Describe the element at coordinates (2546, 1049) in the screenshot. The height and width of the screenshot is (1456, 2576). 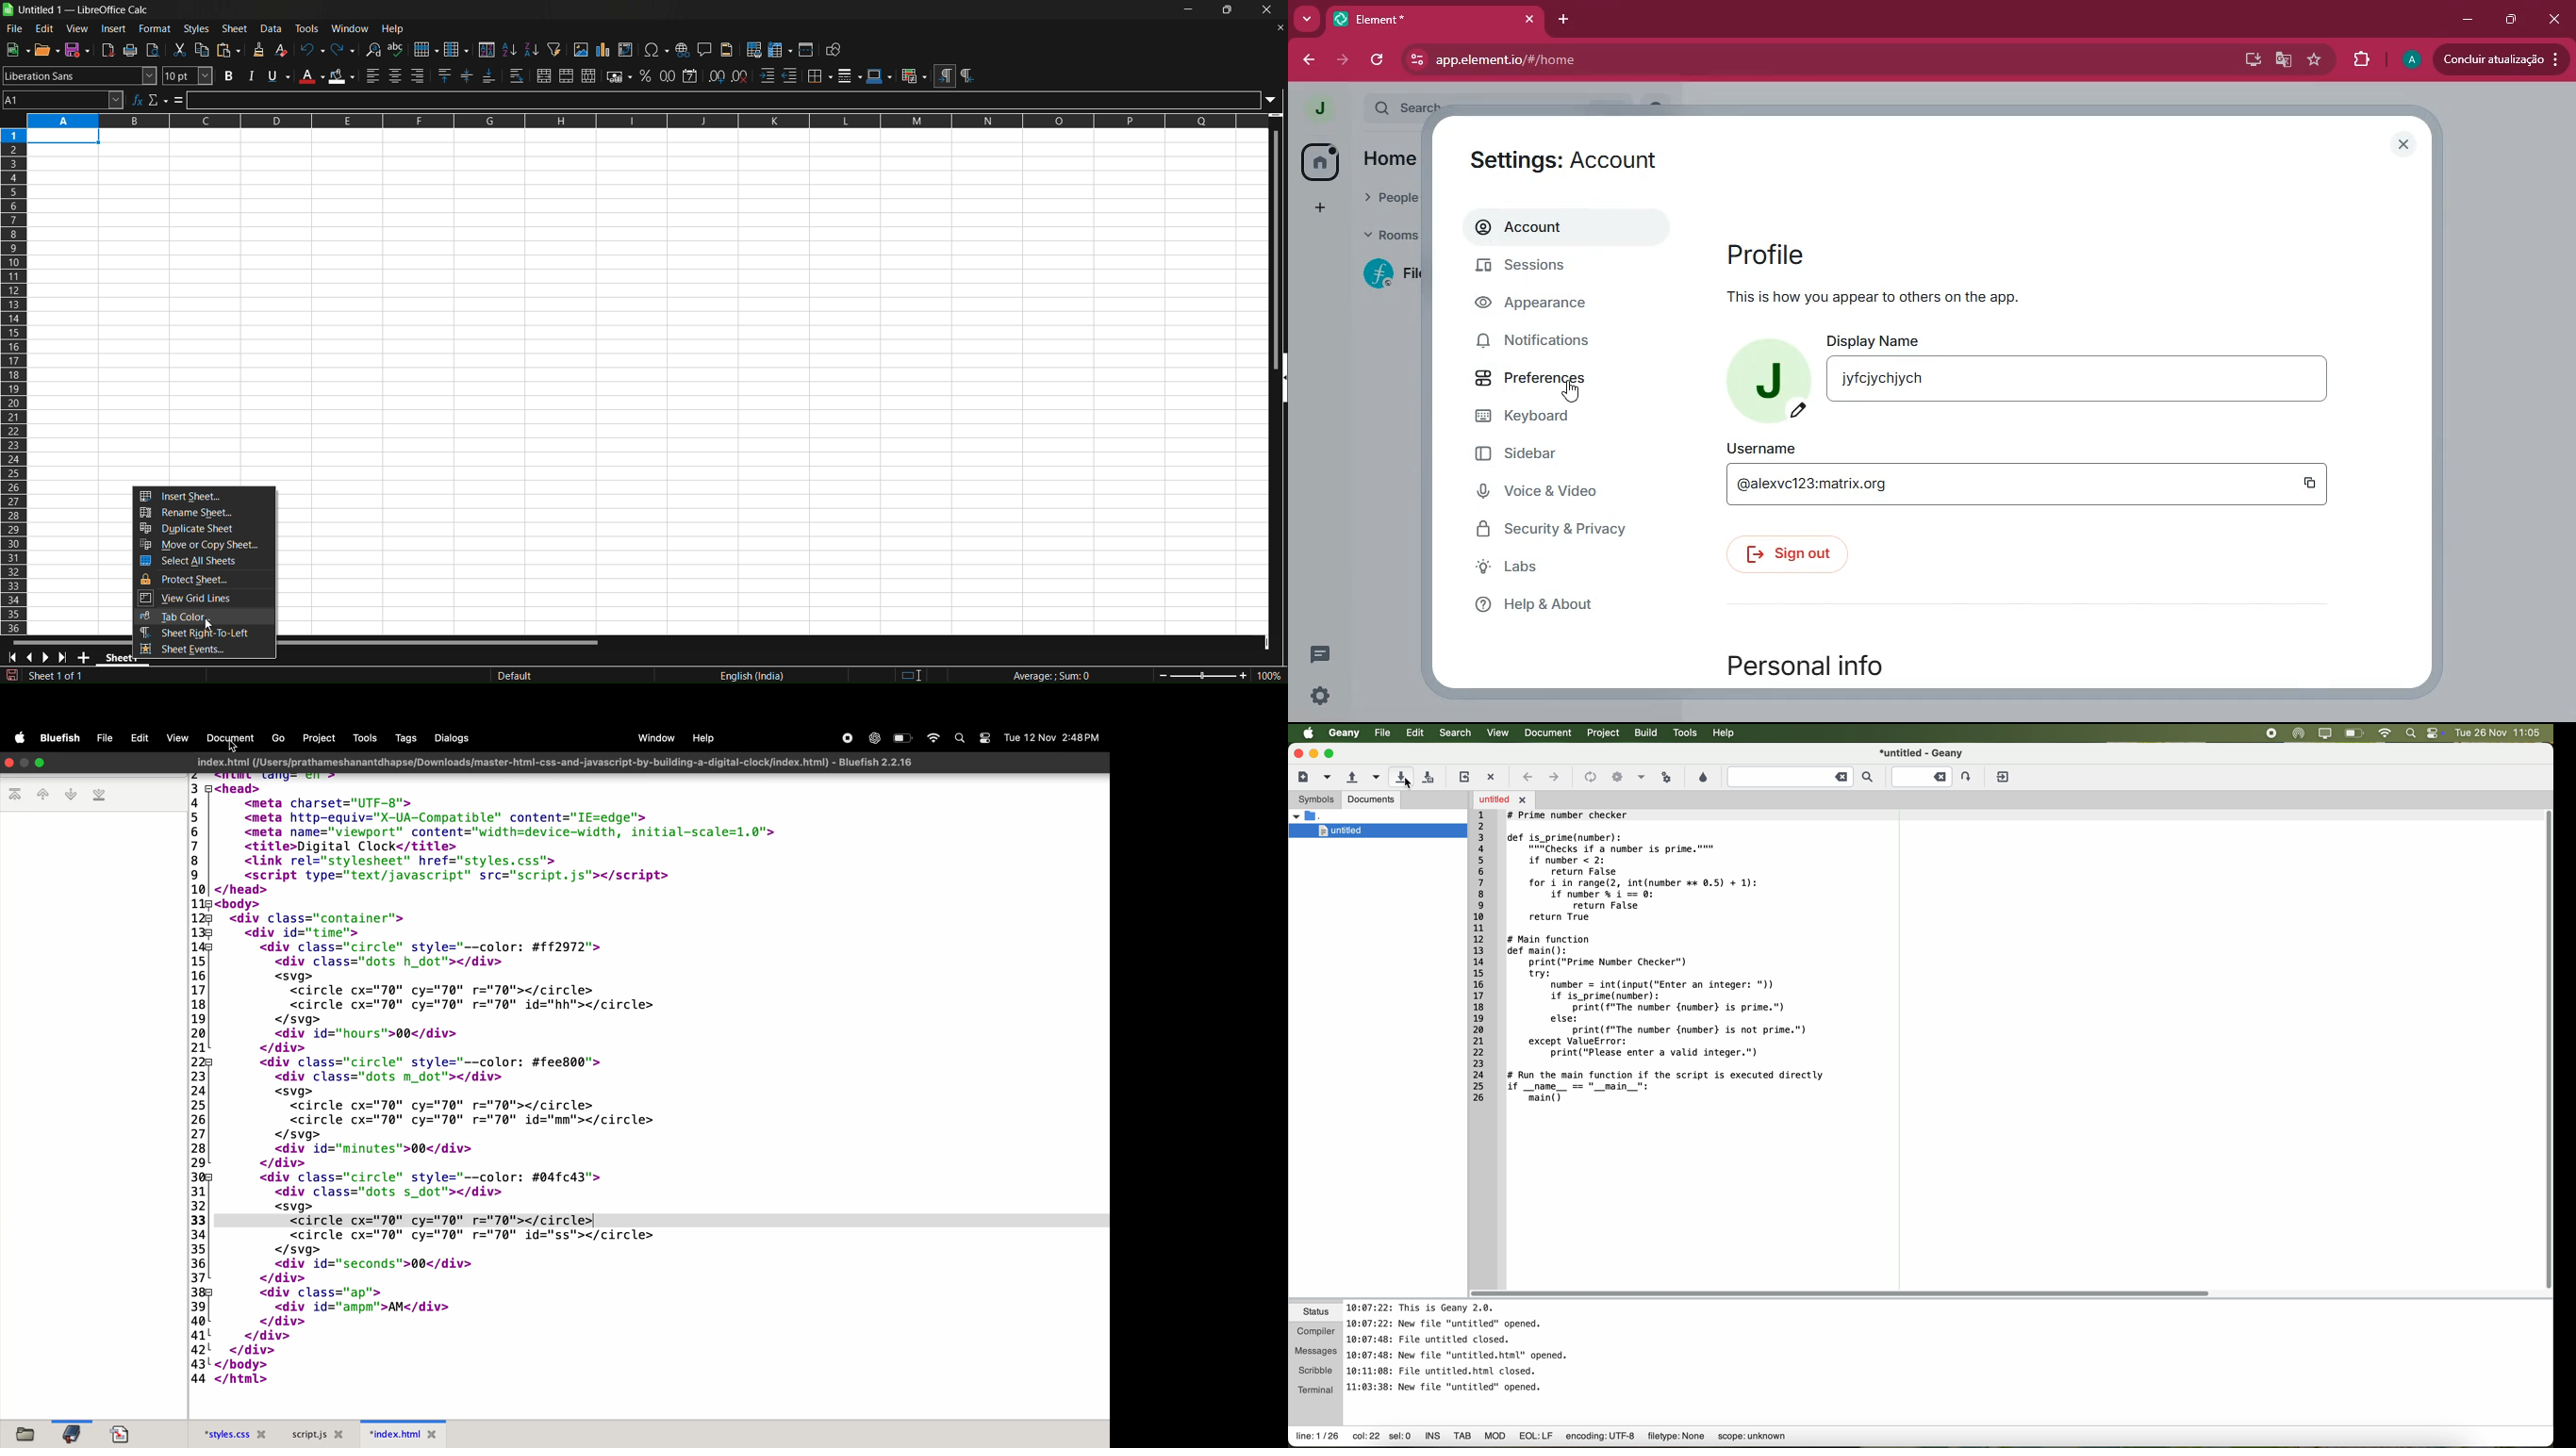
I see `scroll bar` at that location.